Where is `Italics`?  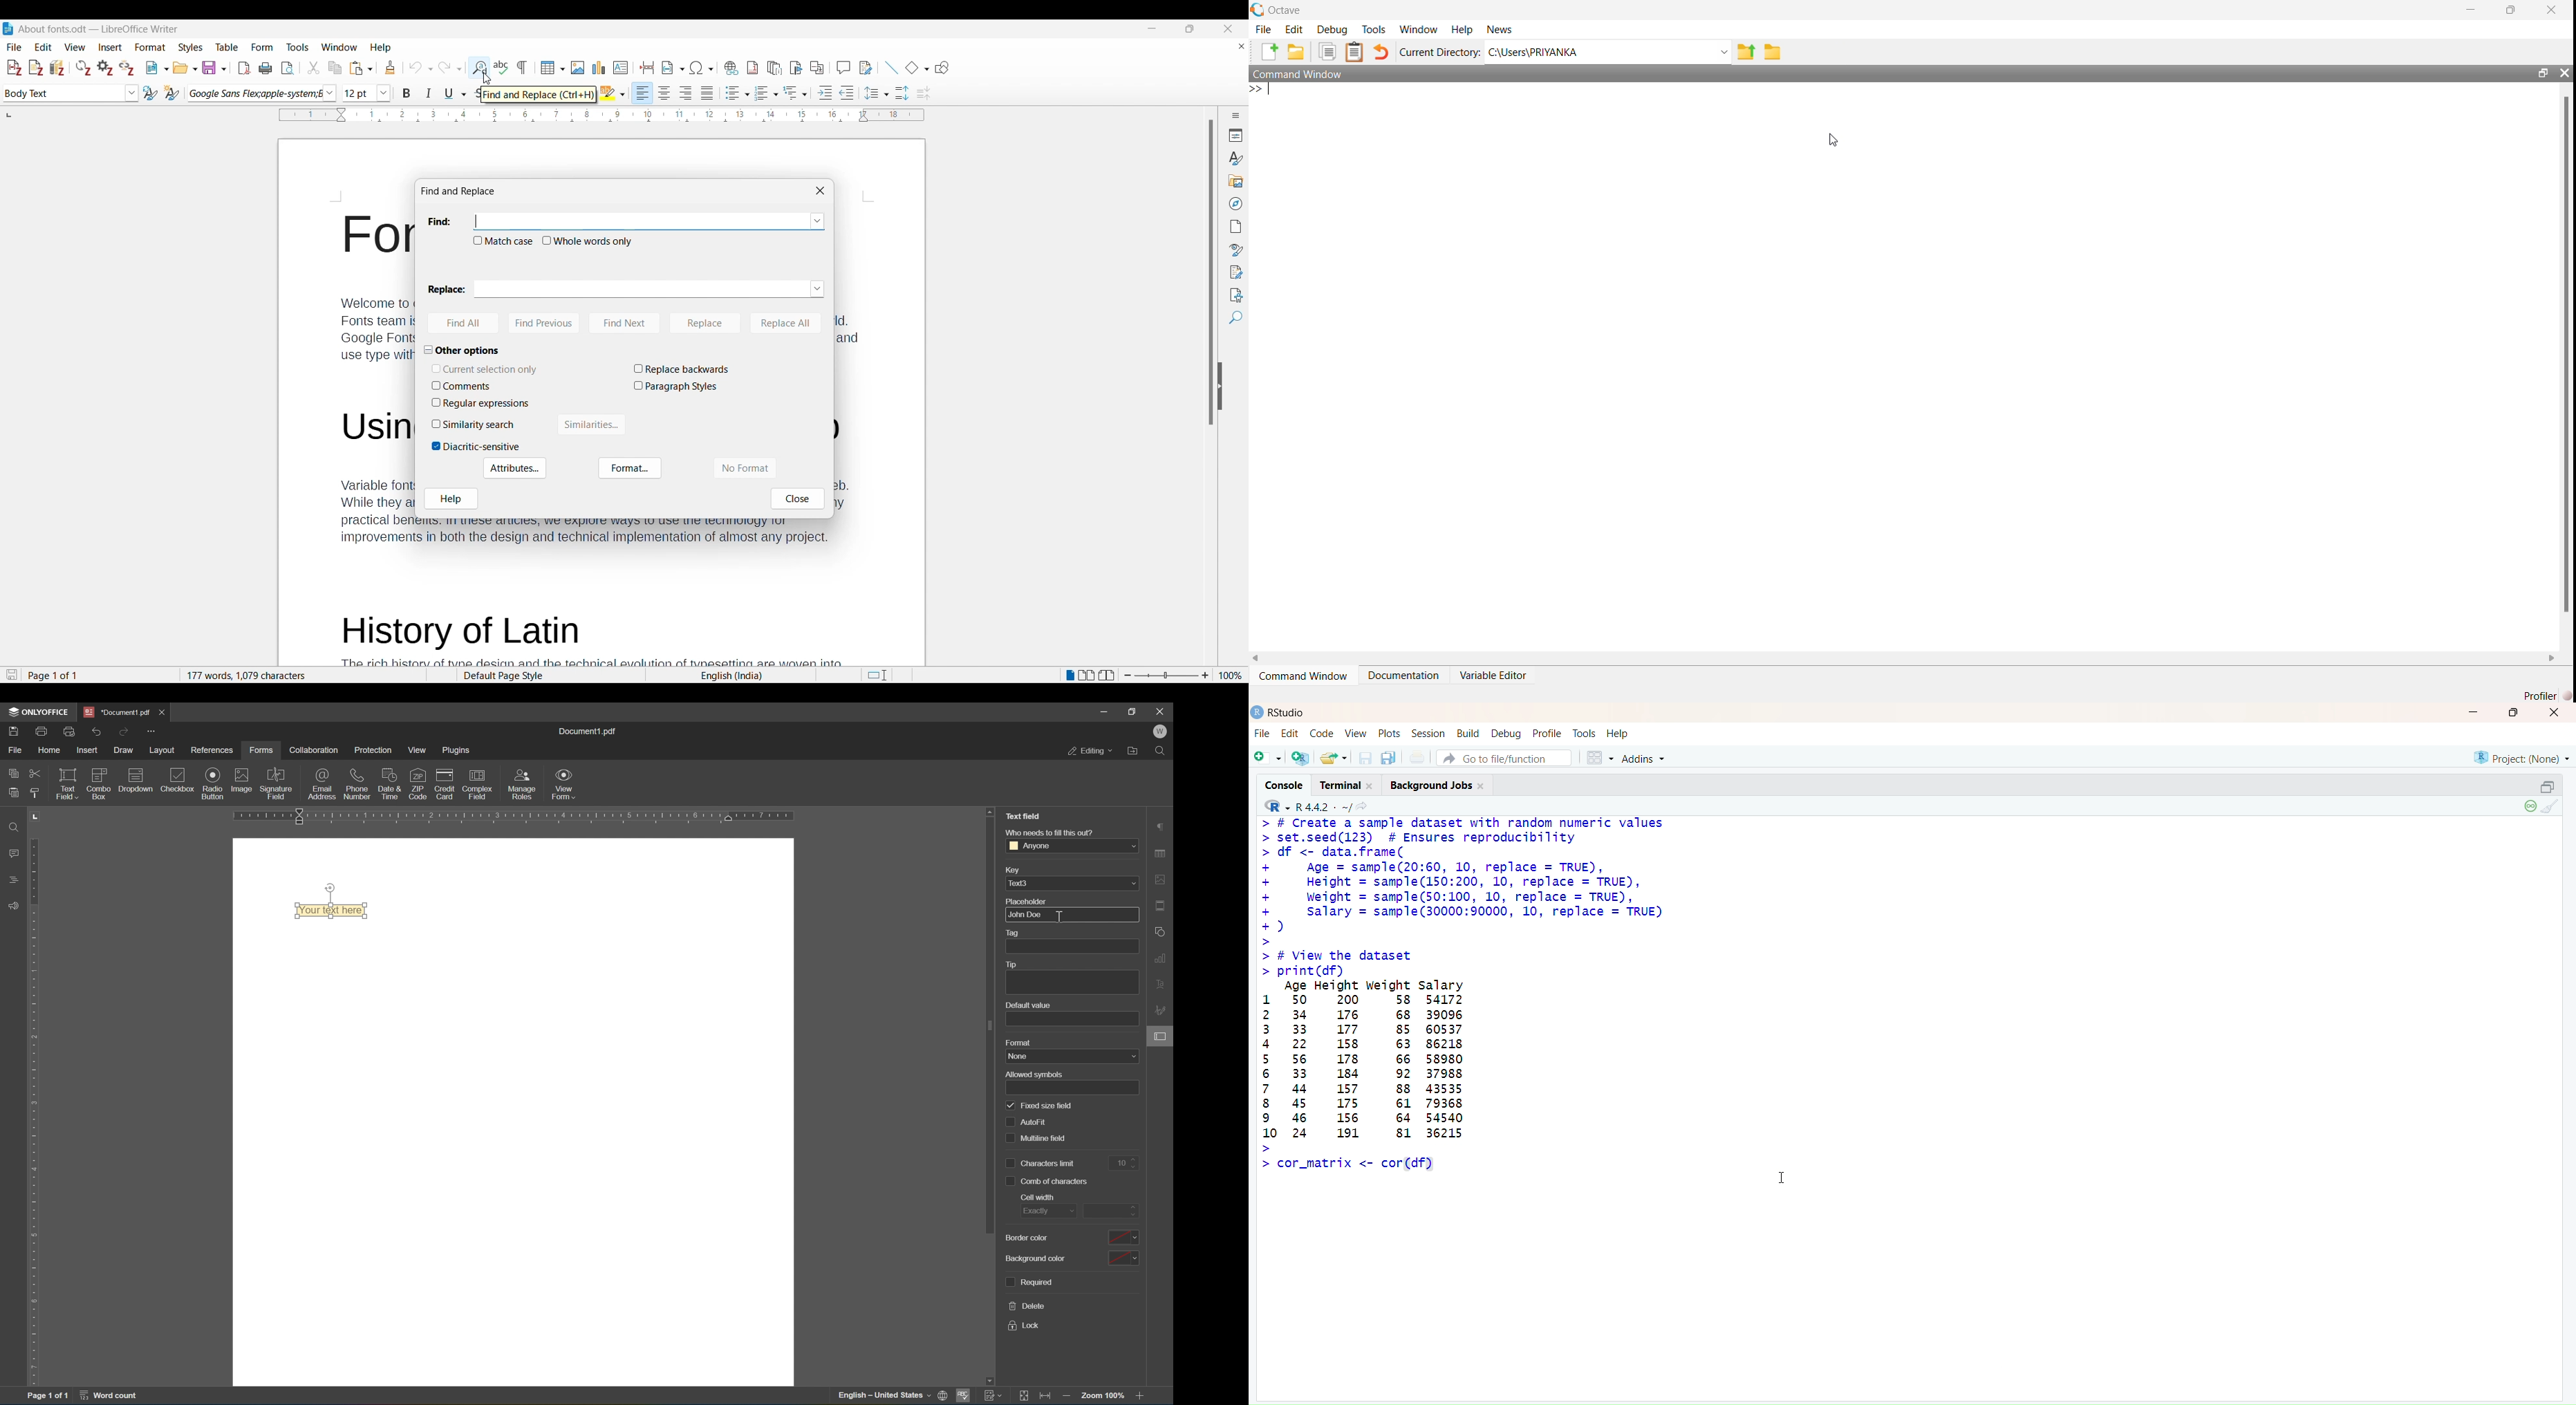
Italics is located at coordinates (429, 93).